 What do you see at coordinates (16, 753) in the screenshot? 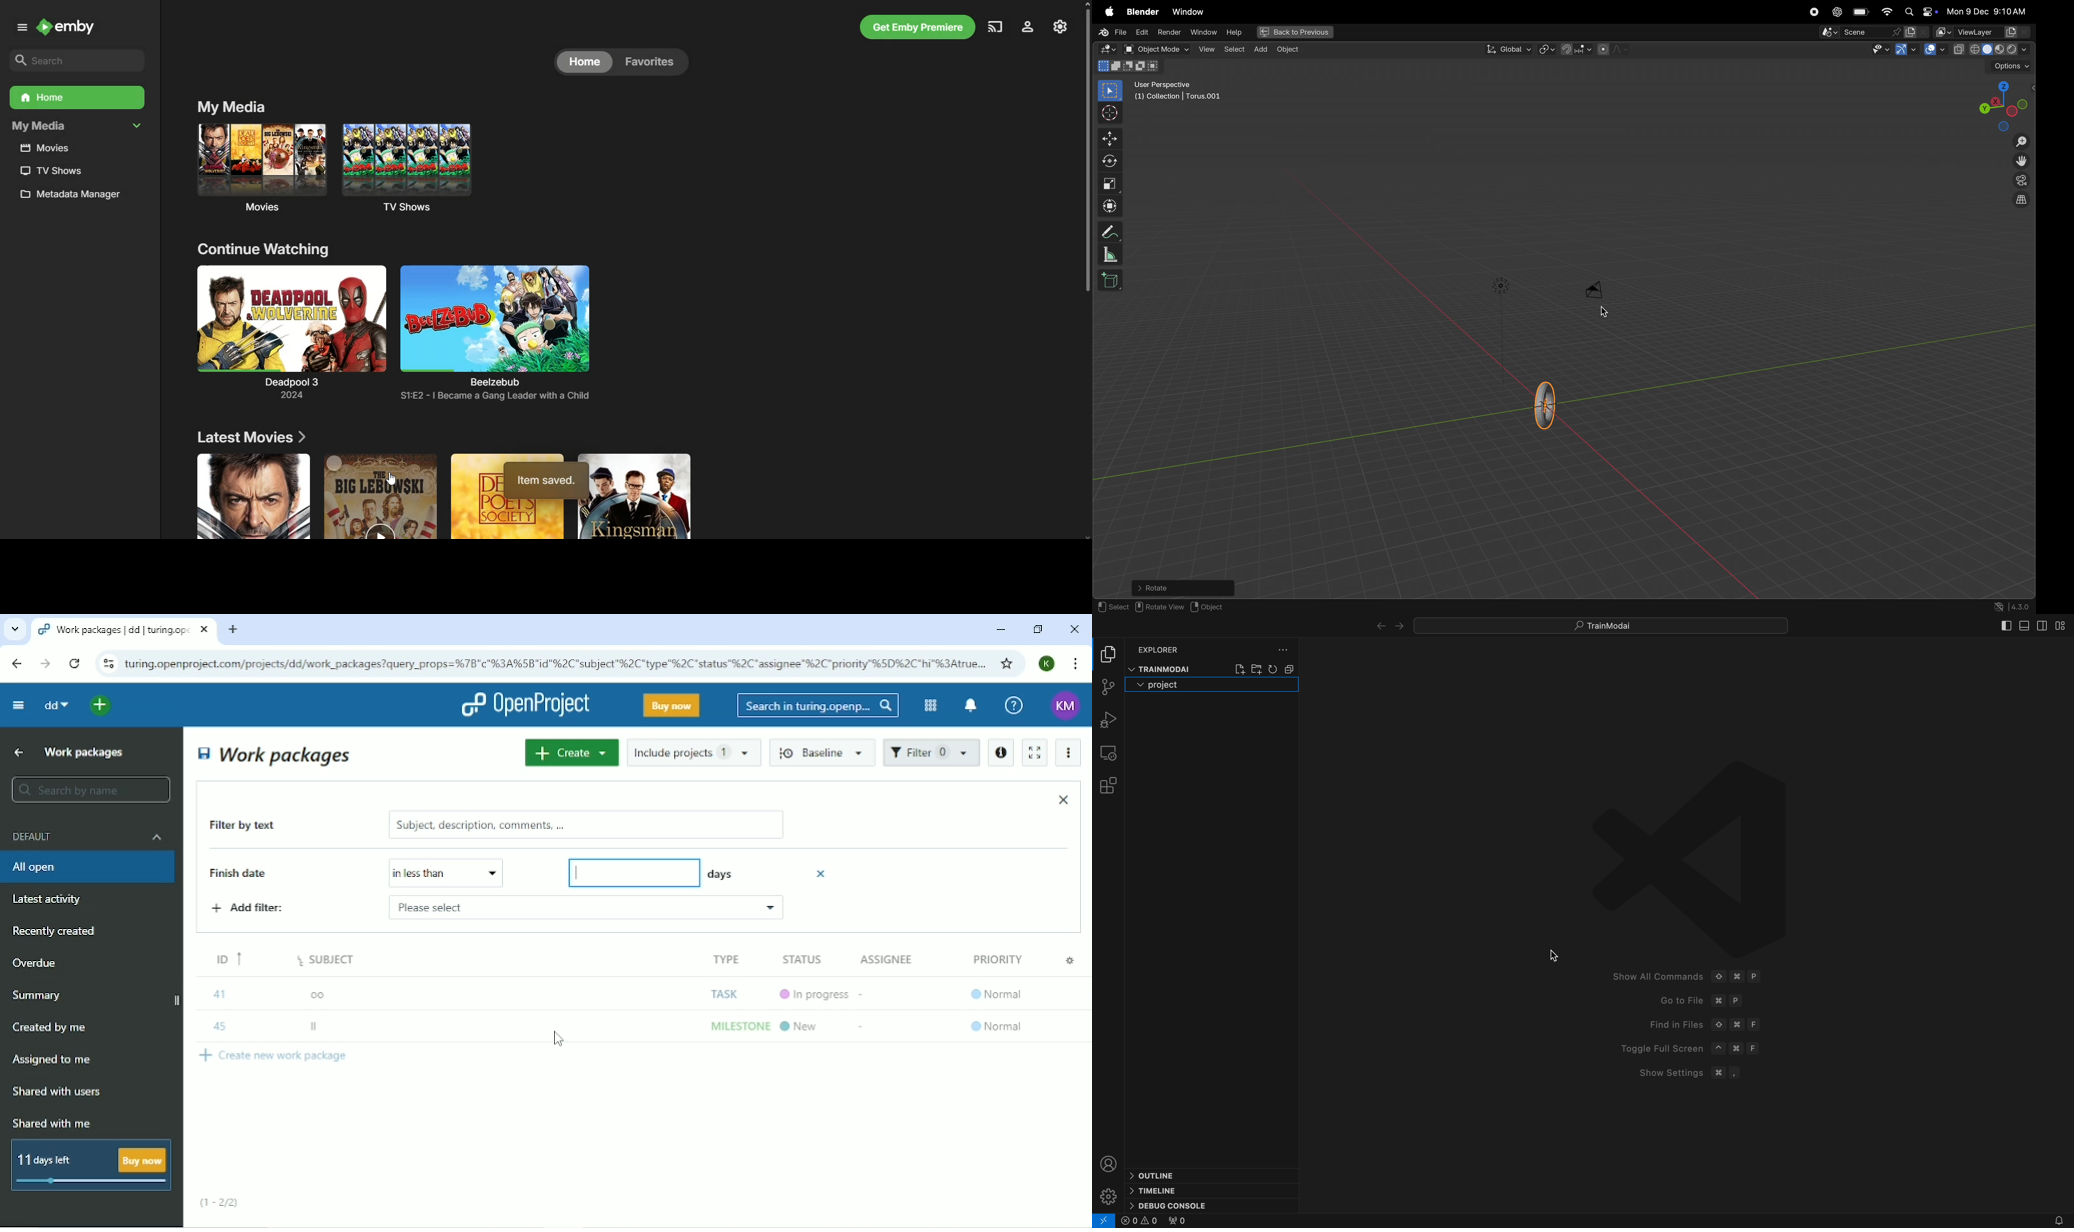
I see `Up` at bounding box center [16, 753].